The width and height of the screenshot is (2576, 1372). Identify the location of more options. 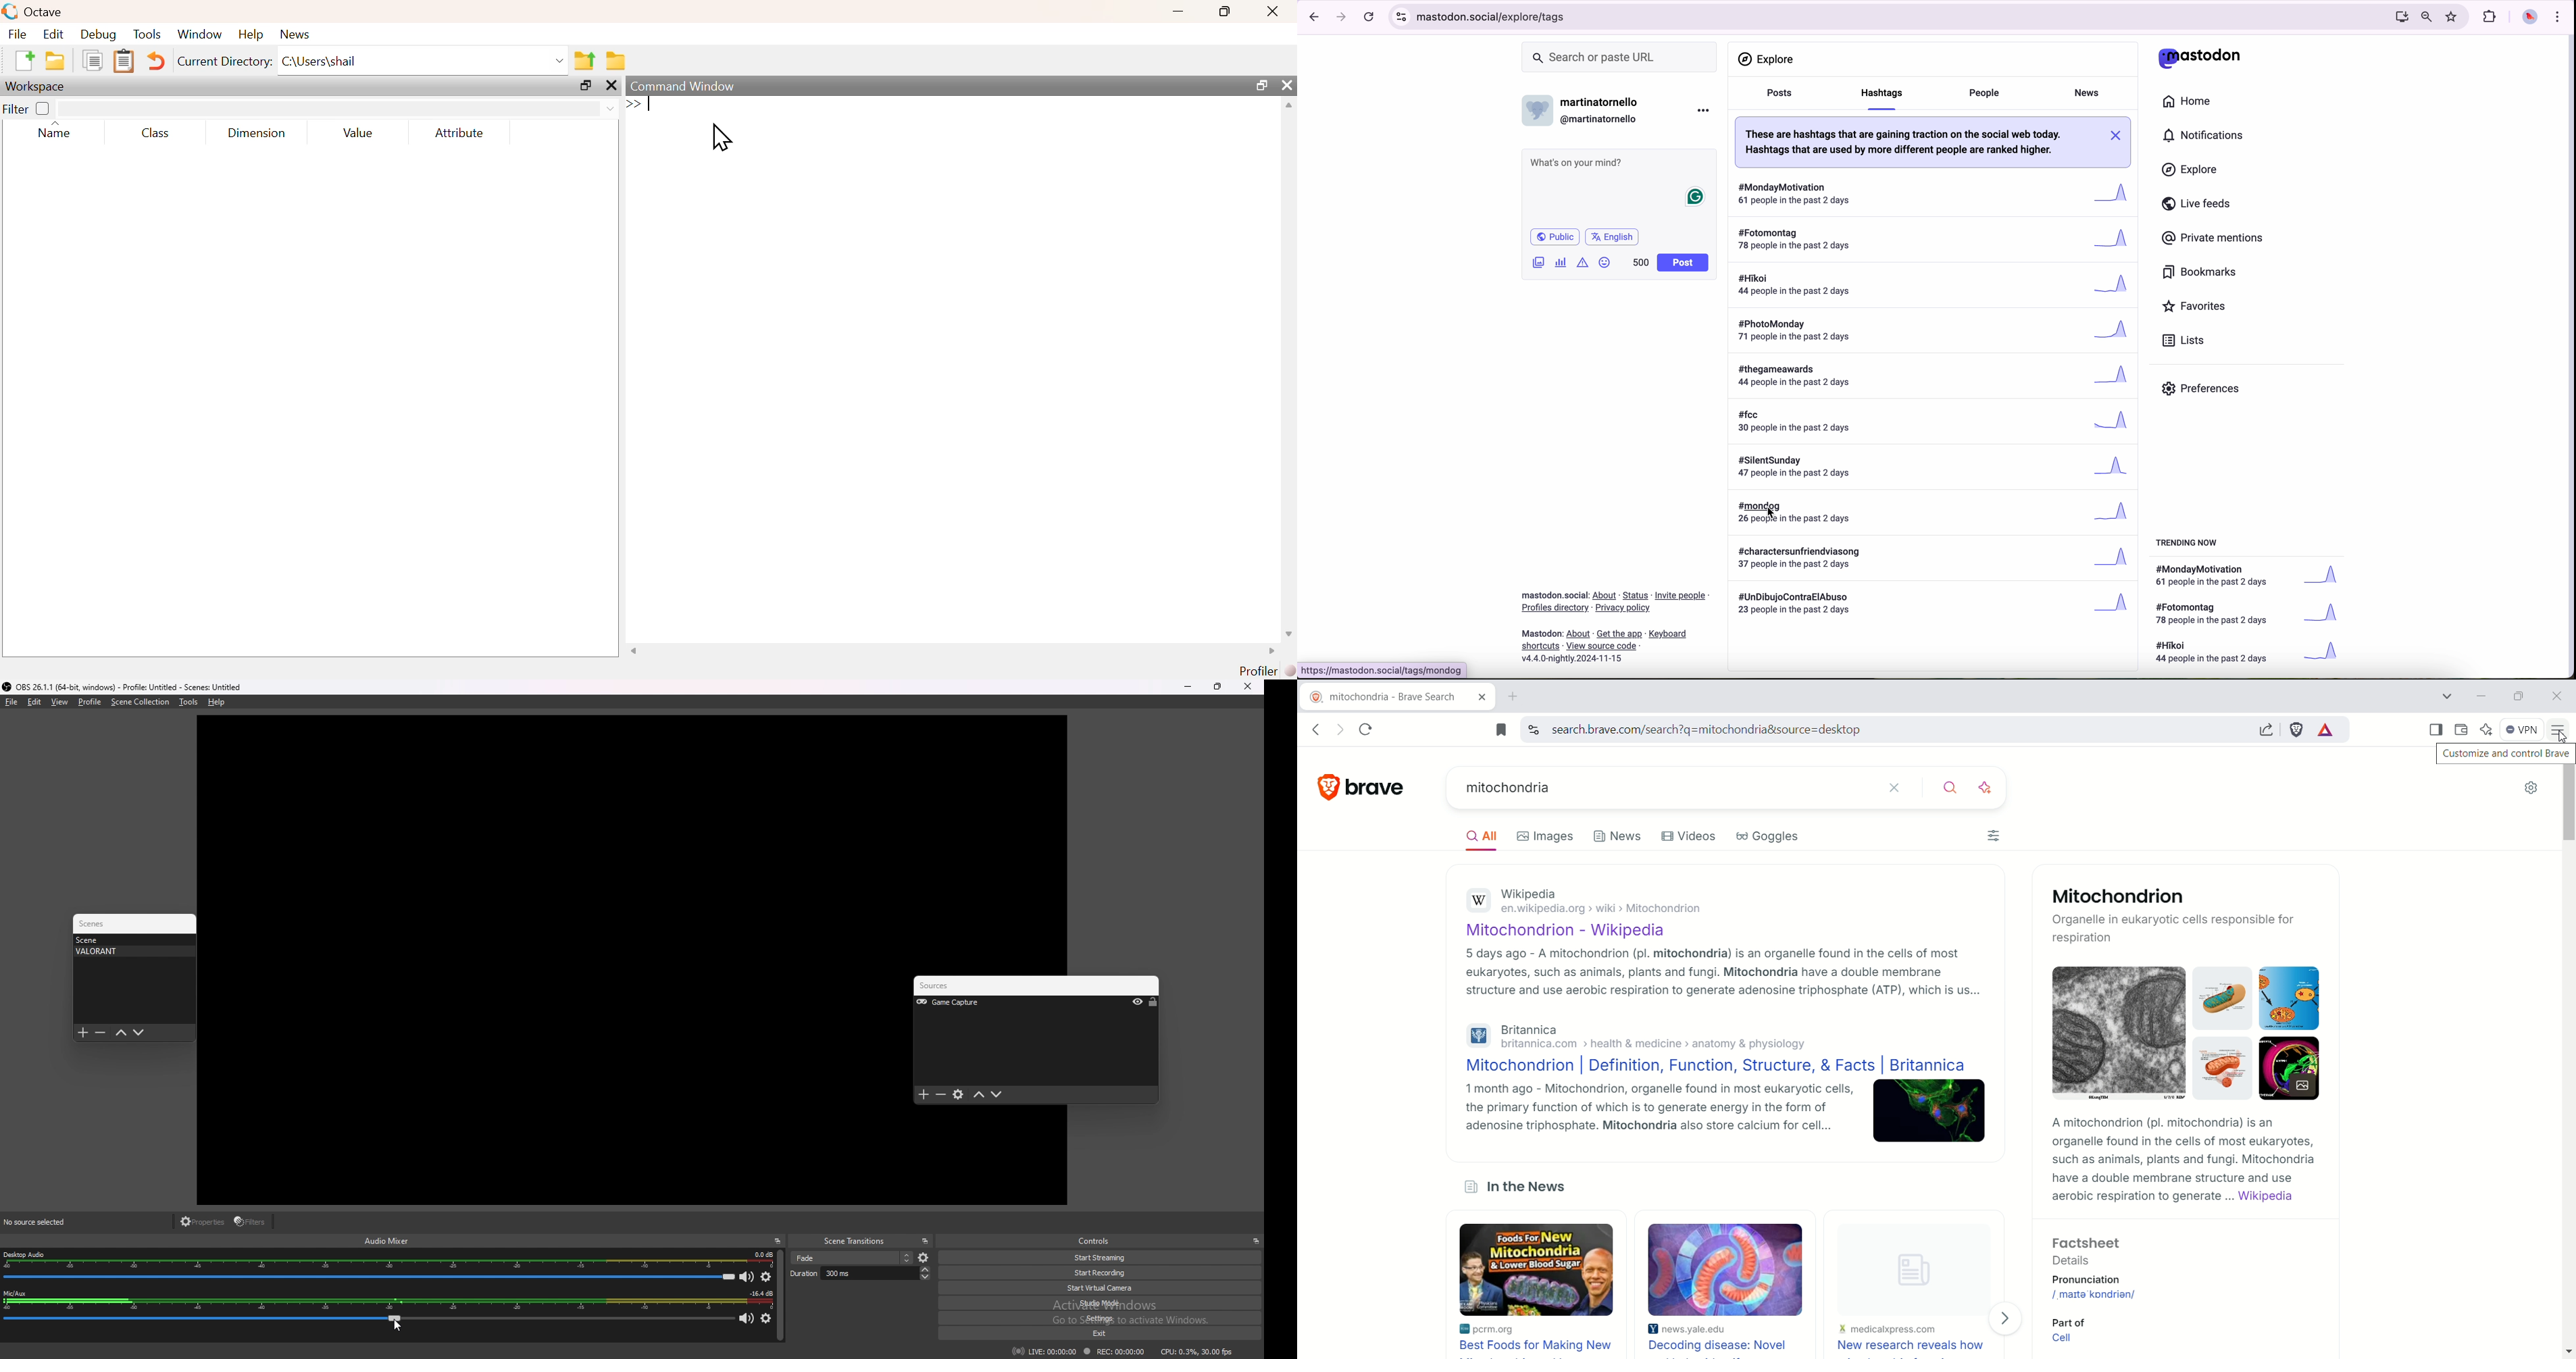
(1703, 112).